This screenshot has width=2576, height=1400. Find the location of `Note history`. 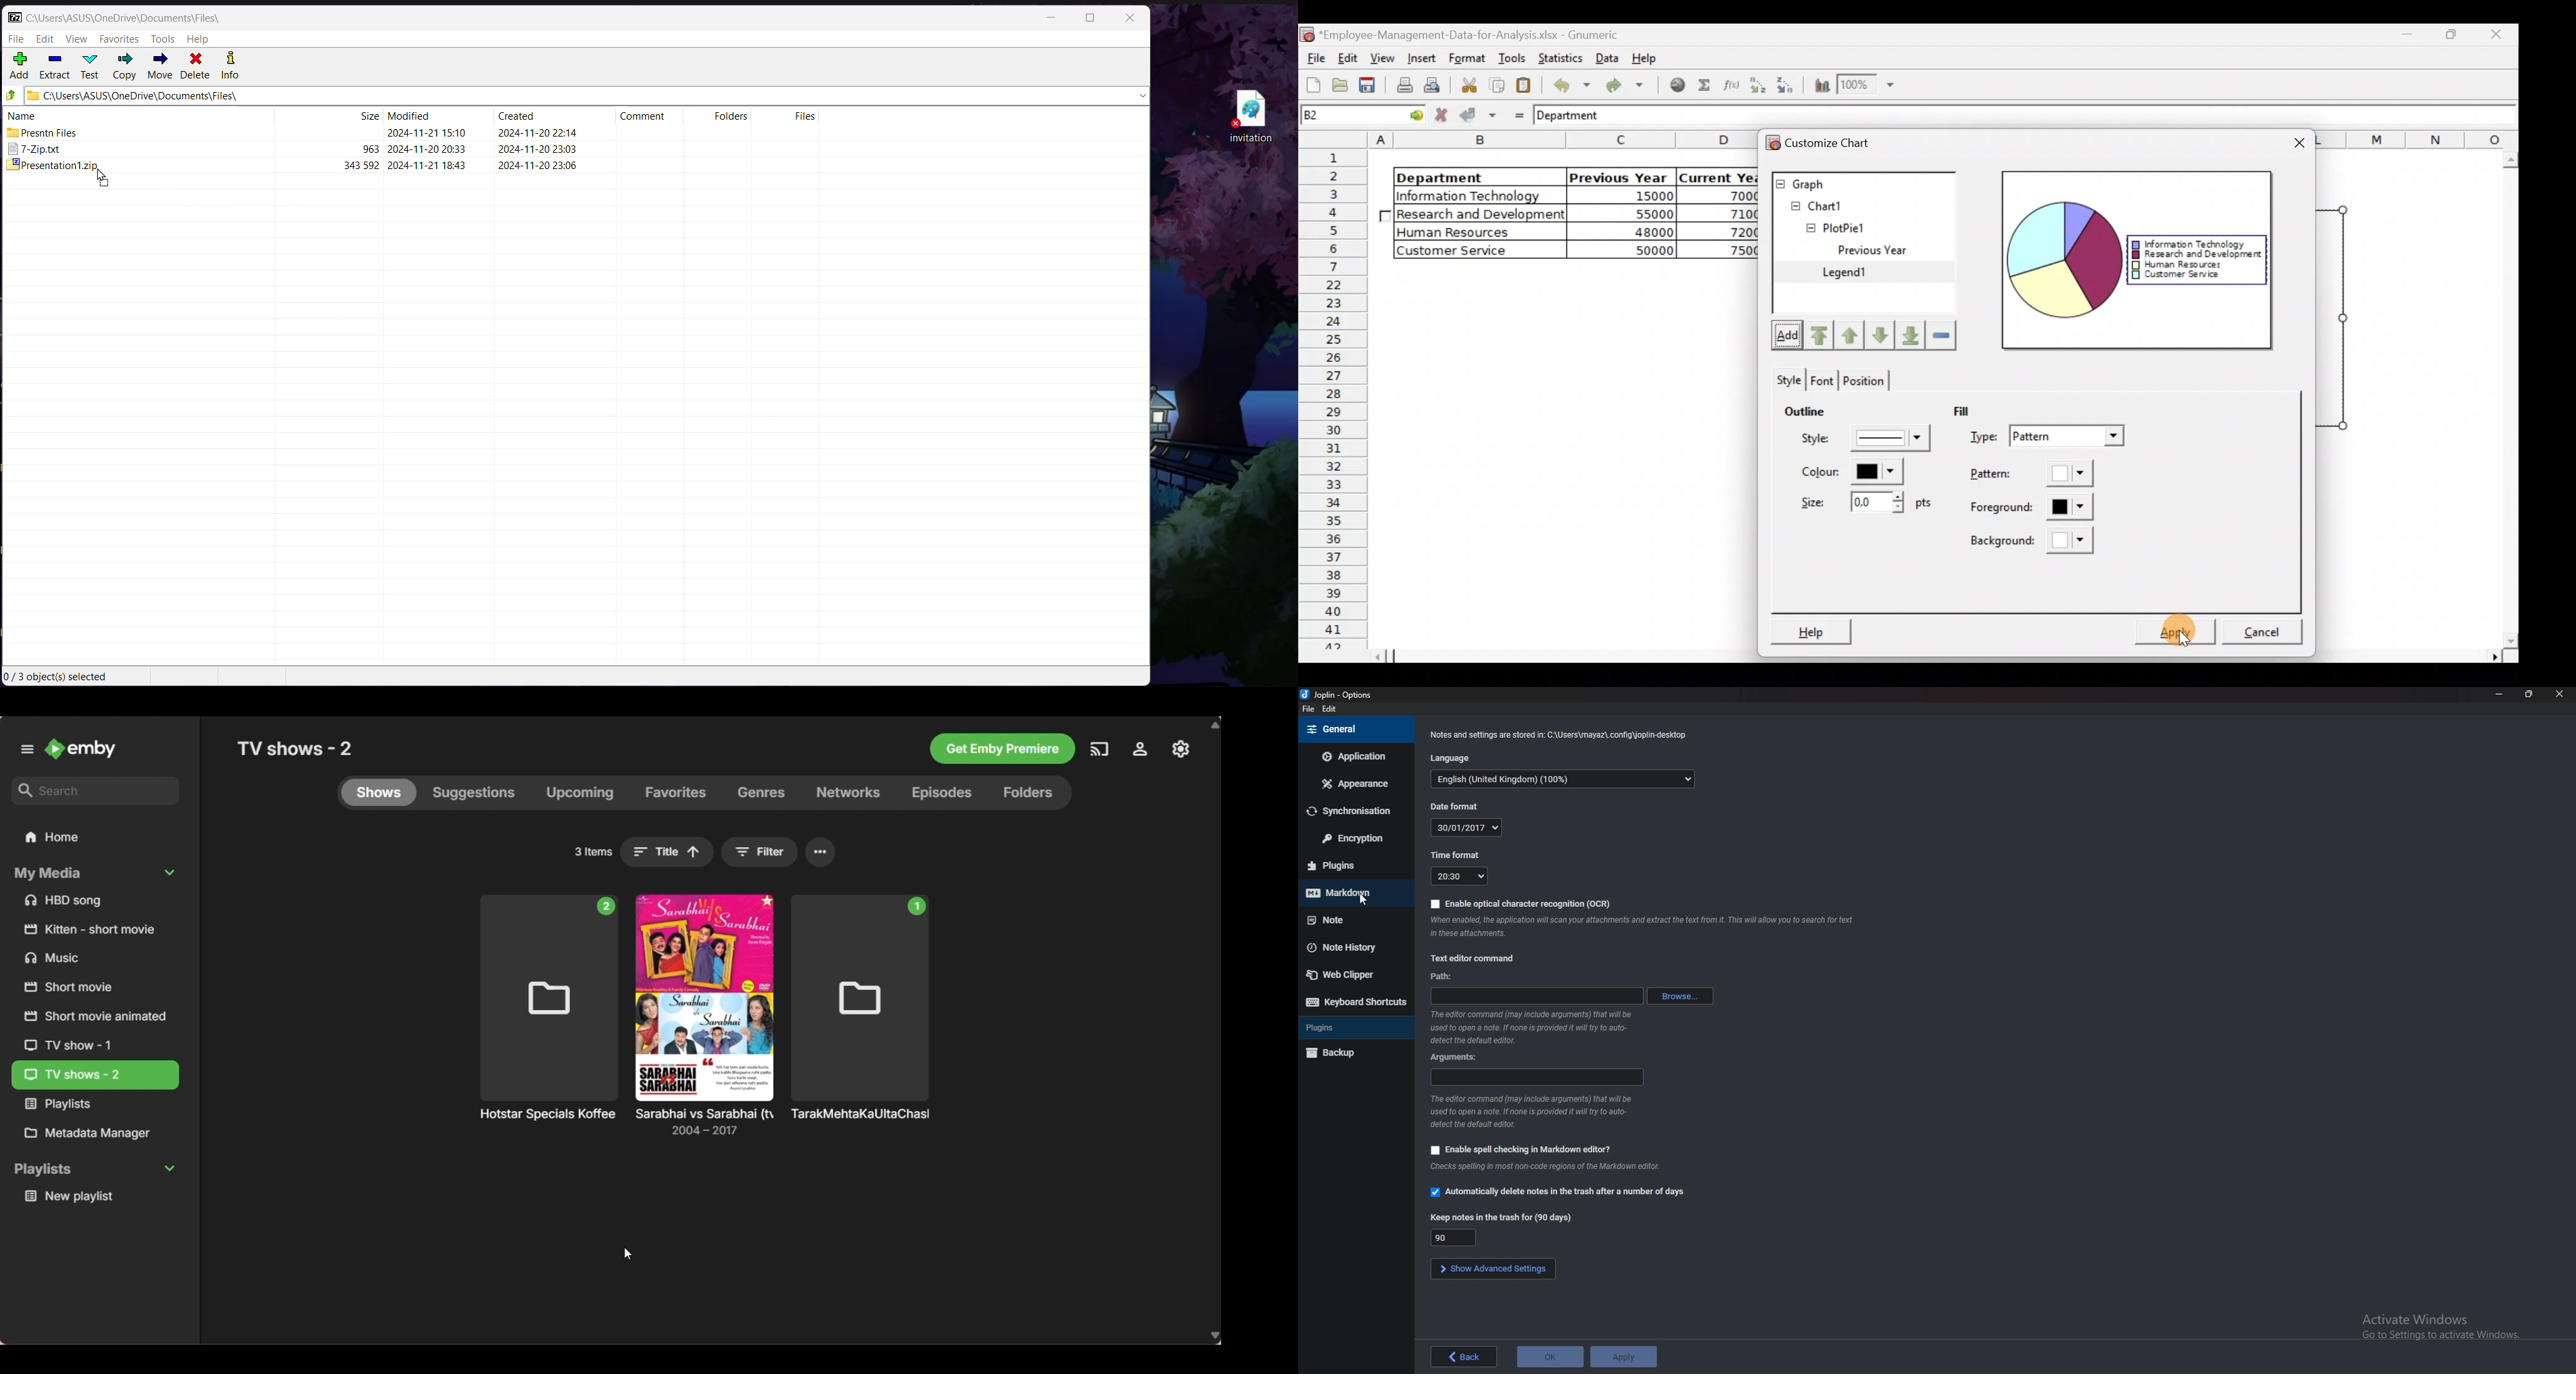

Note history is located at coordinates (1351, 947).